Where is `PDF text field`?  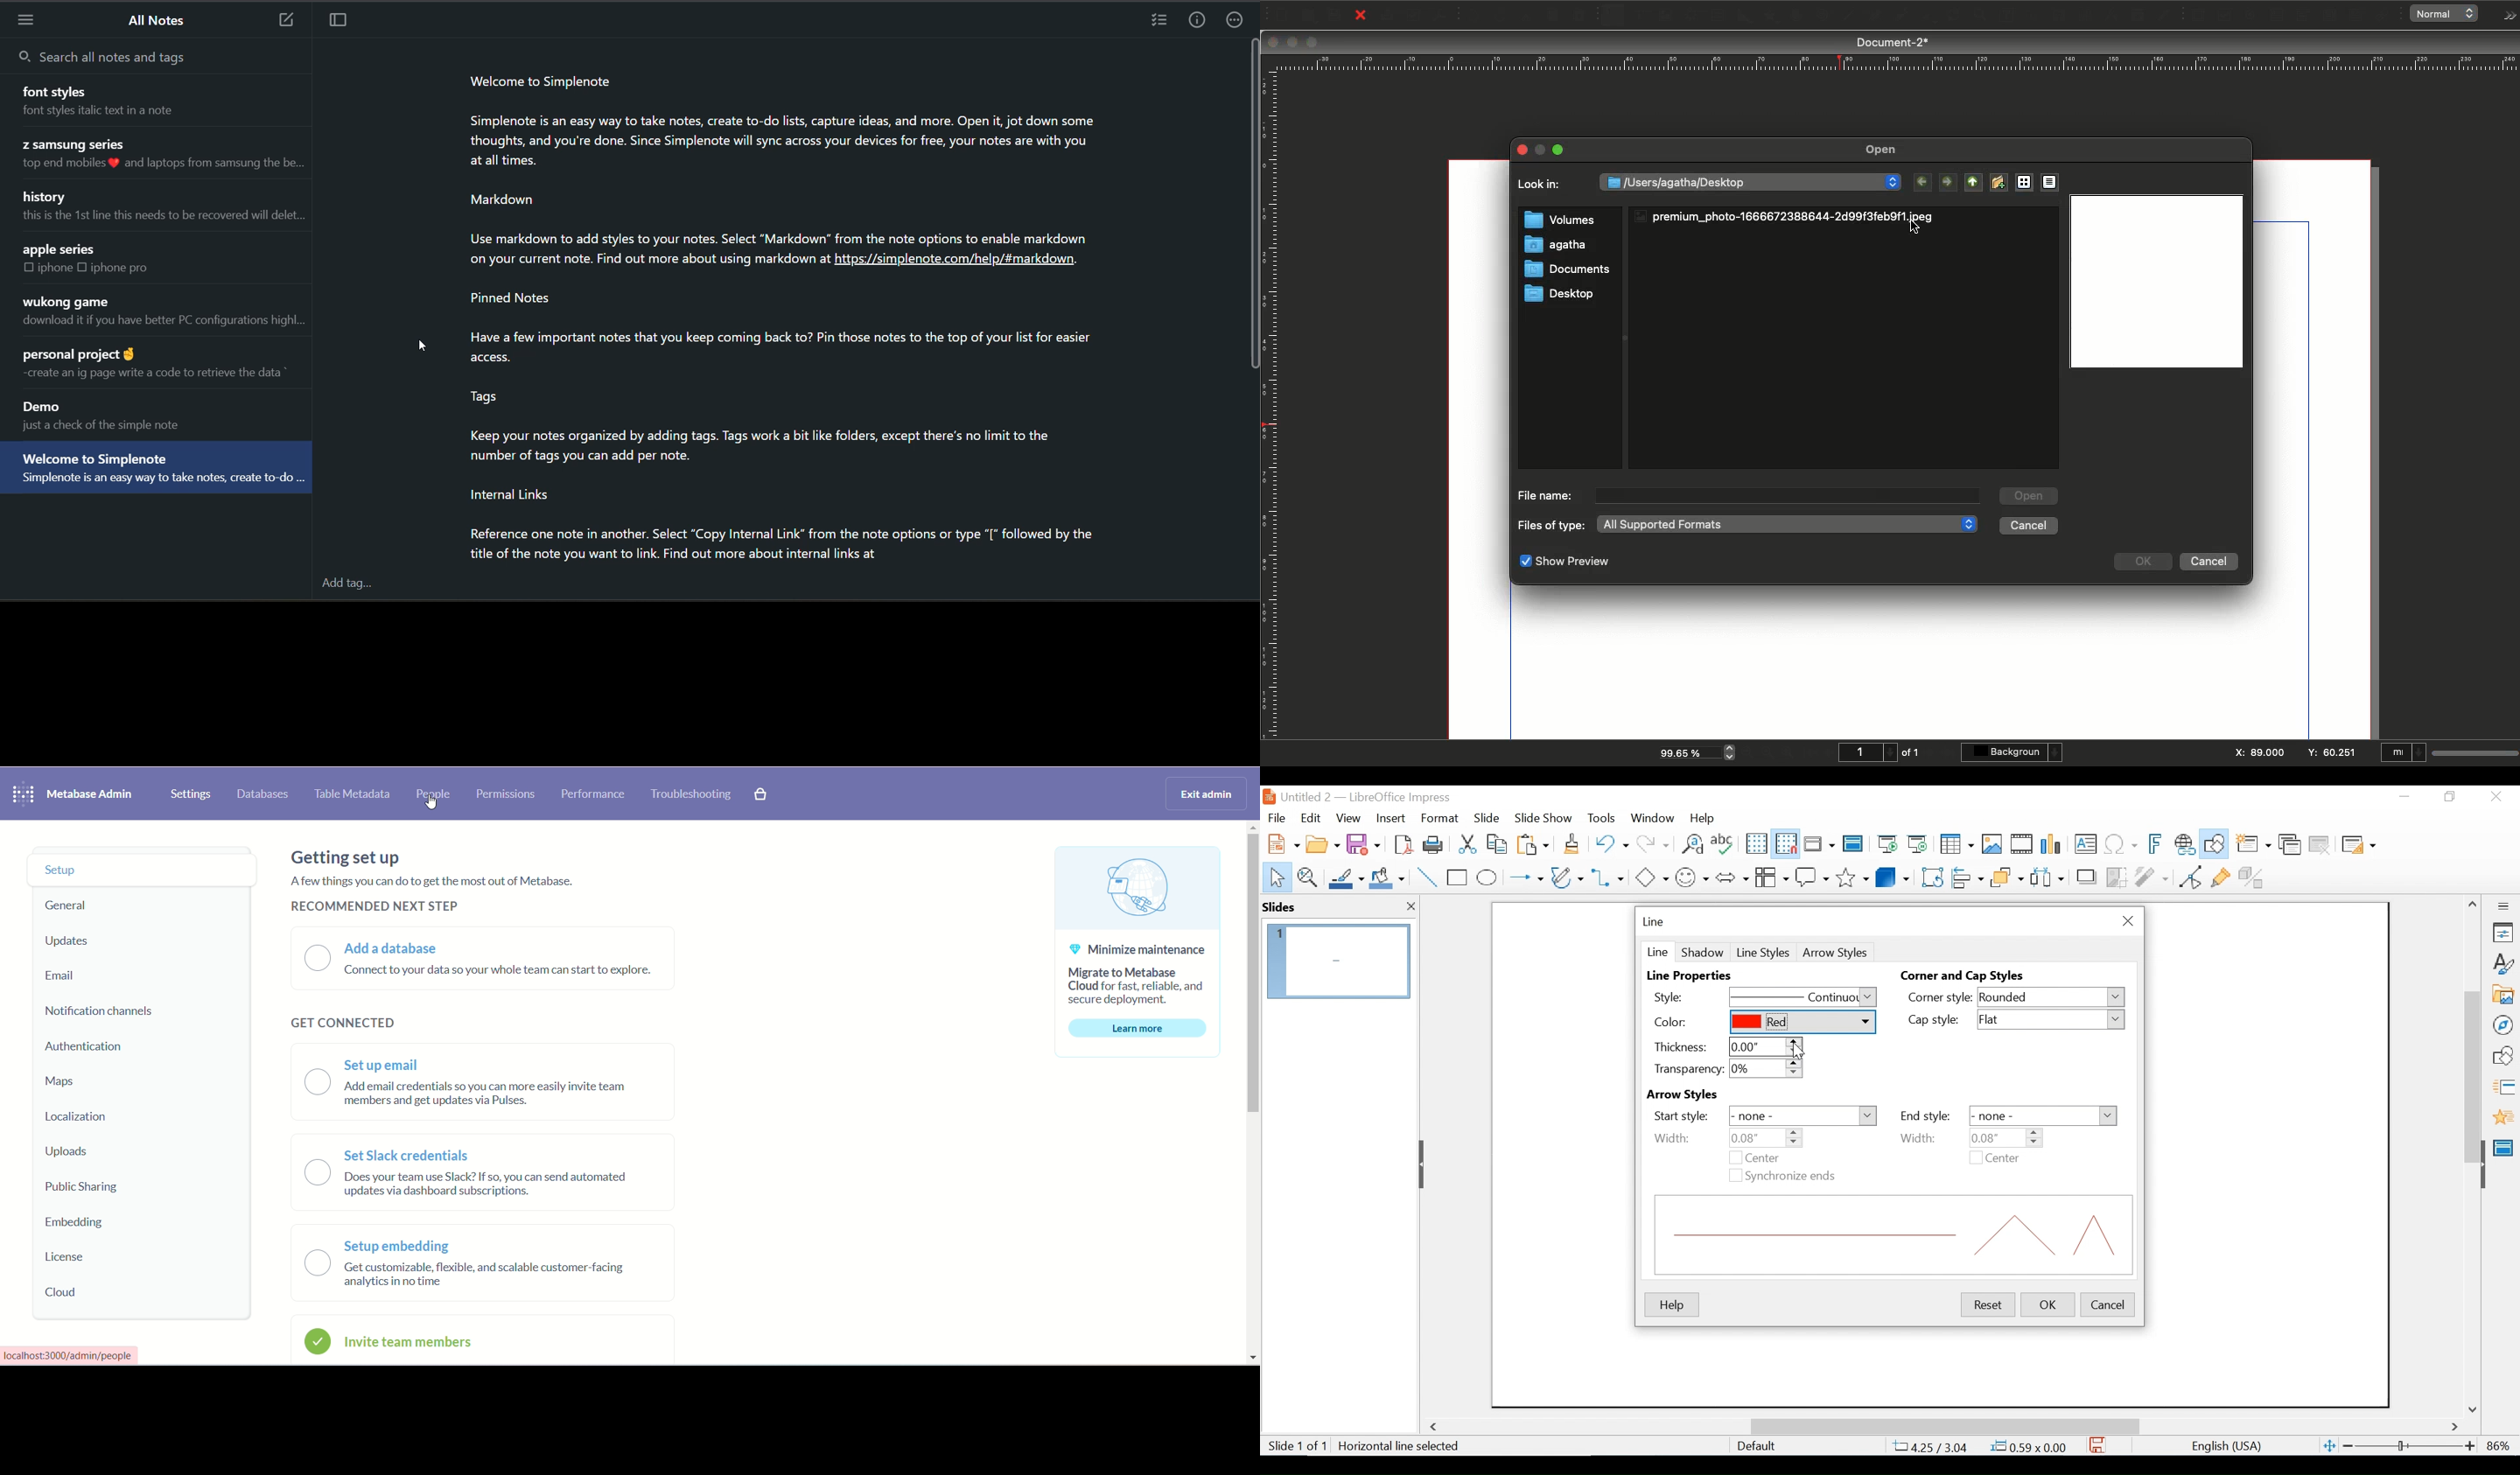 PDF text field is located at coordinates (2276, 16).